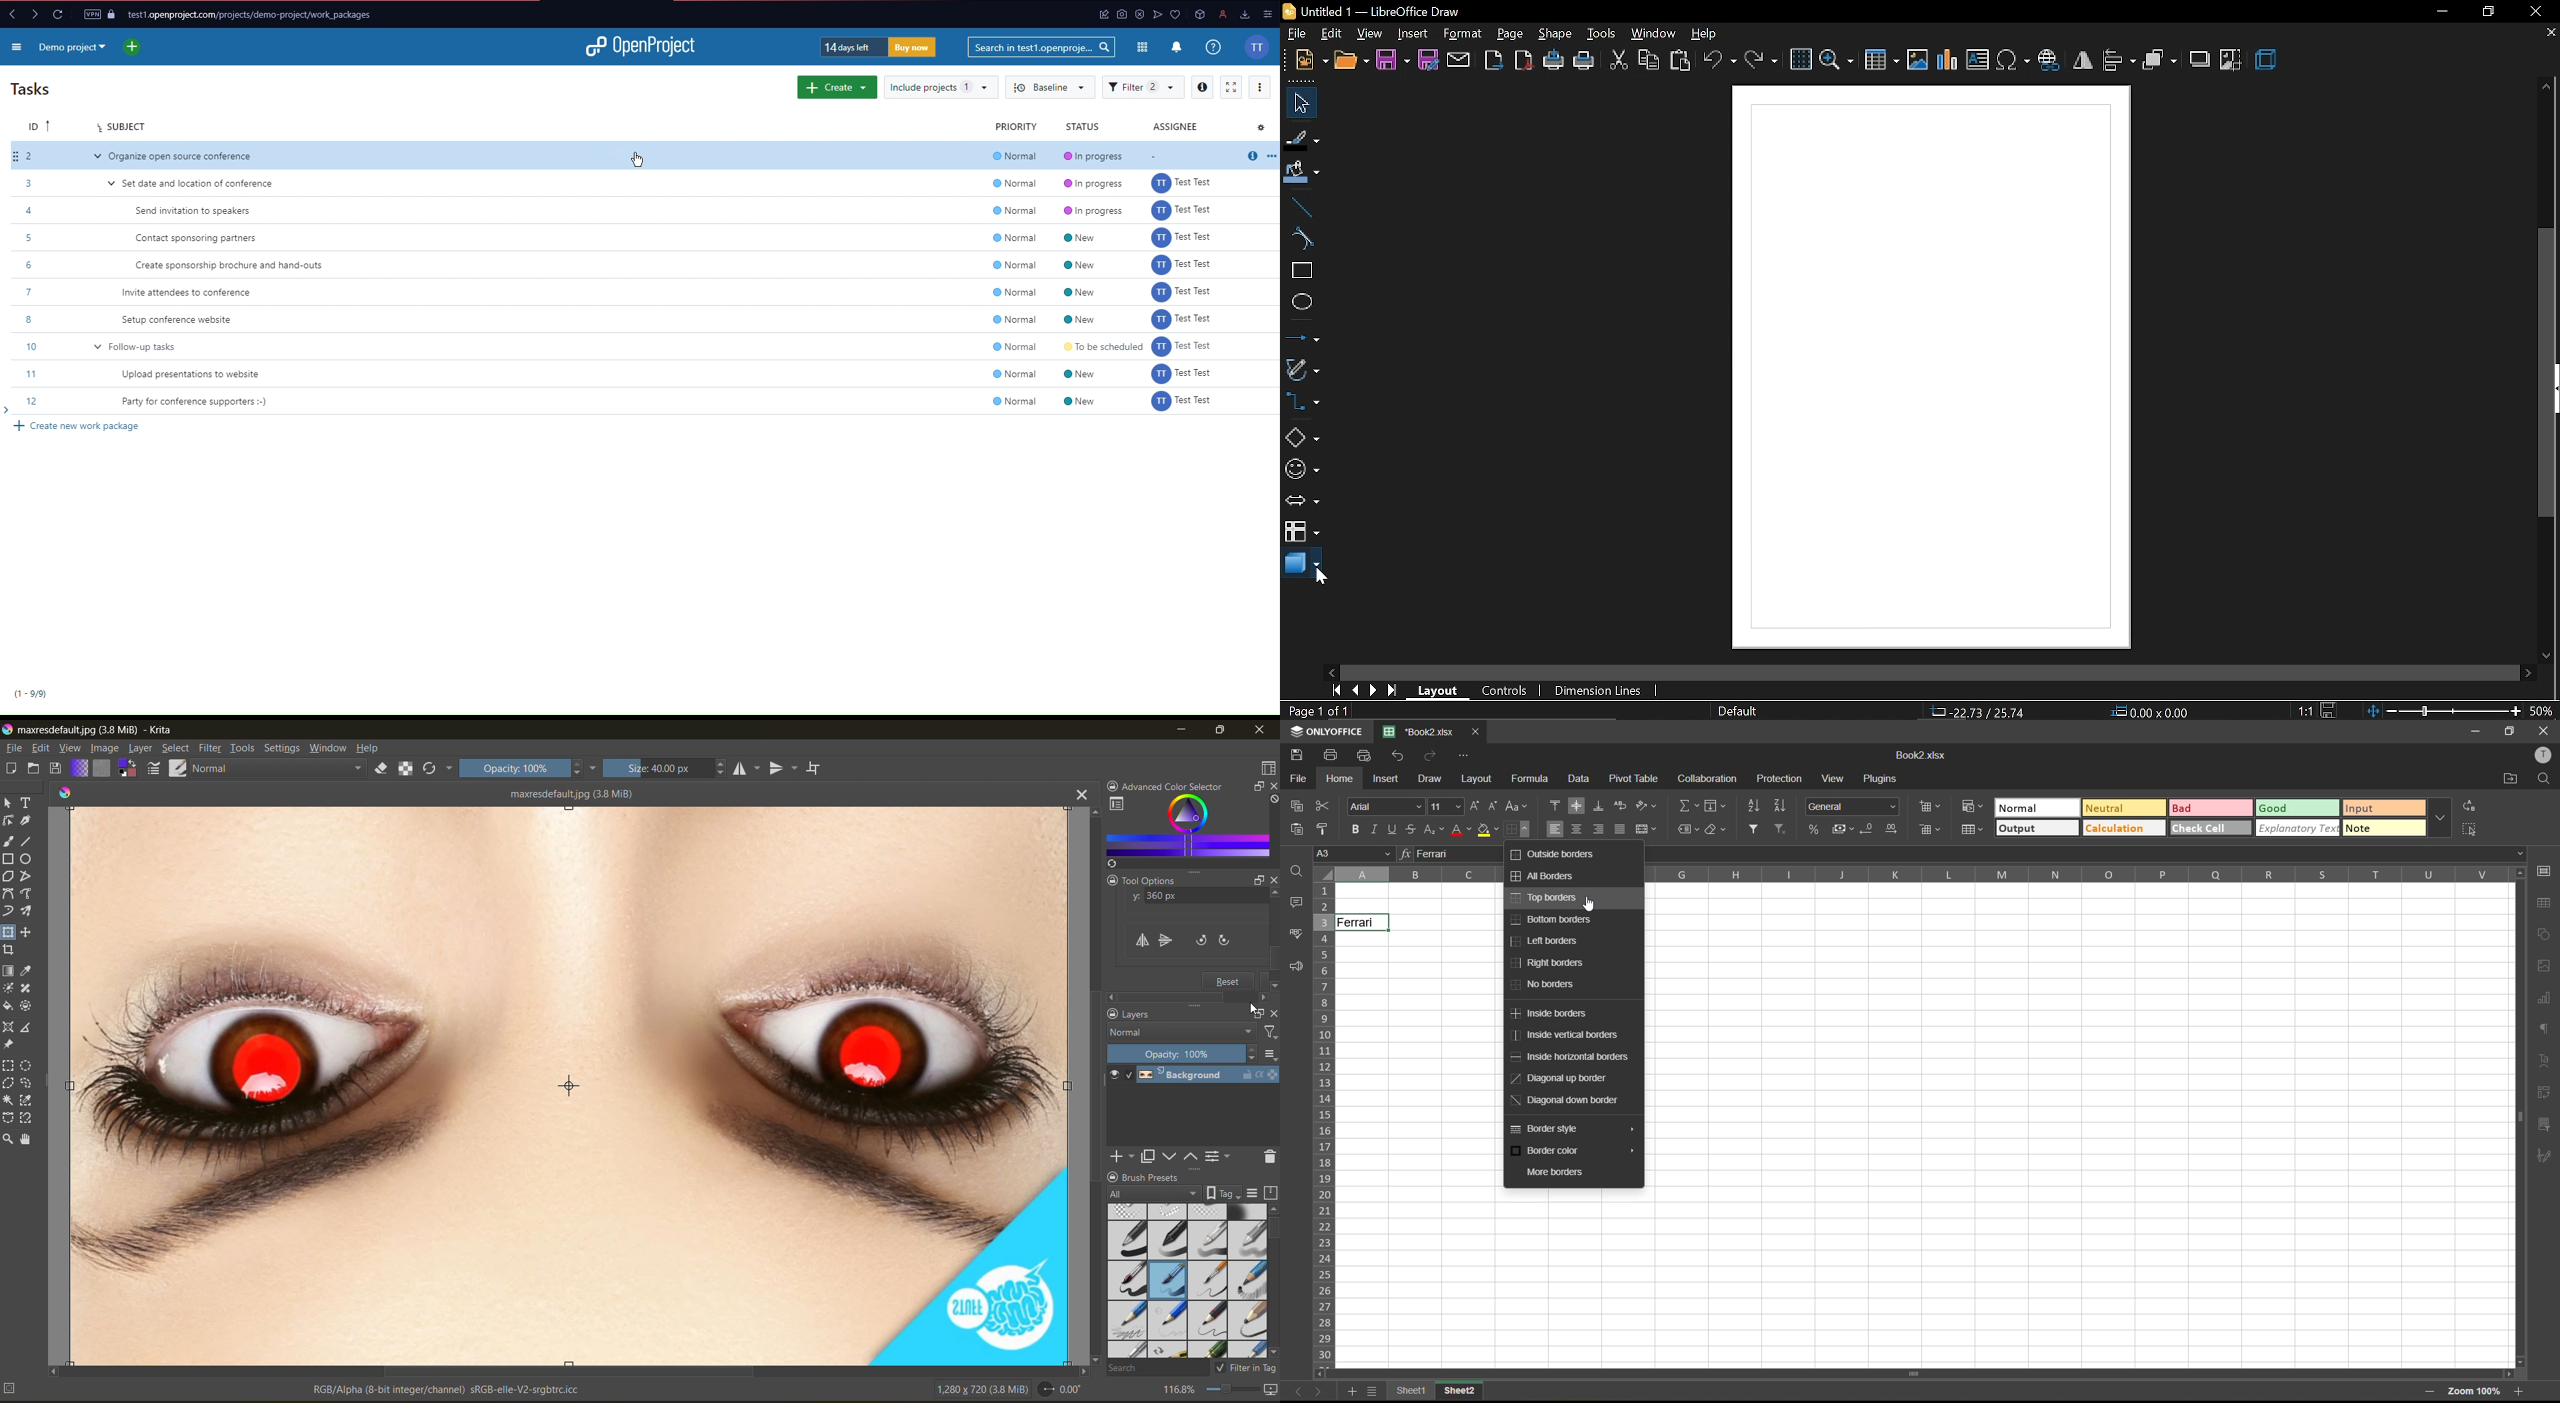 The width and height of the screenshot is (2576, 1428). Describe the element at coordinates (1657, 33) in the screenshot. I see `window` at that location.